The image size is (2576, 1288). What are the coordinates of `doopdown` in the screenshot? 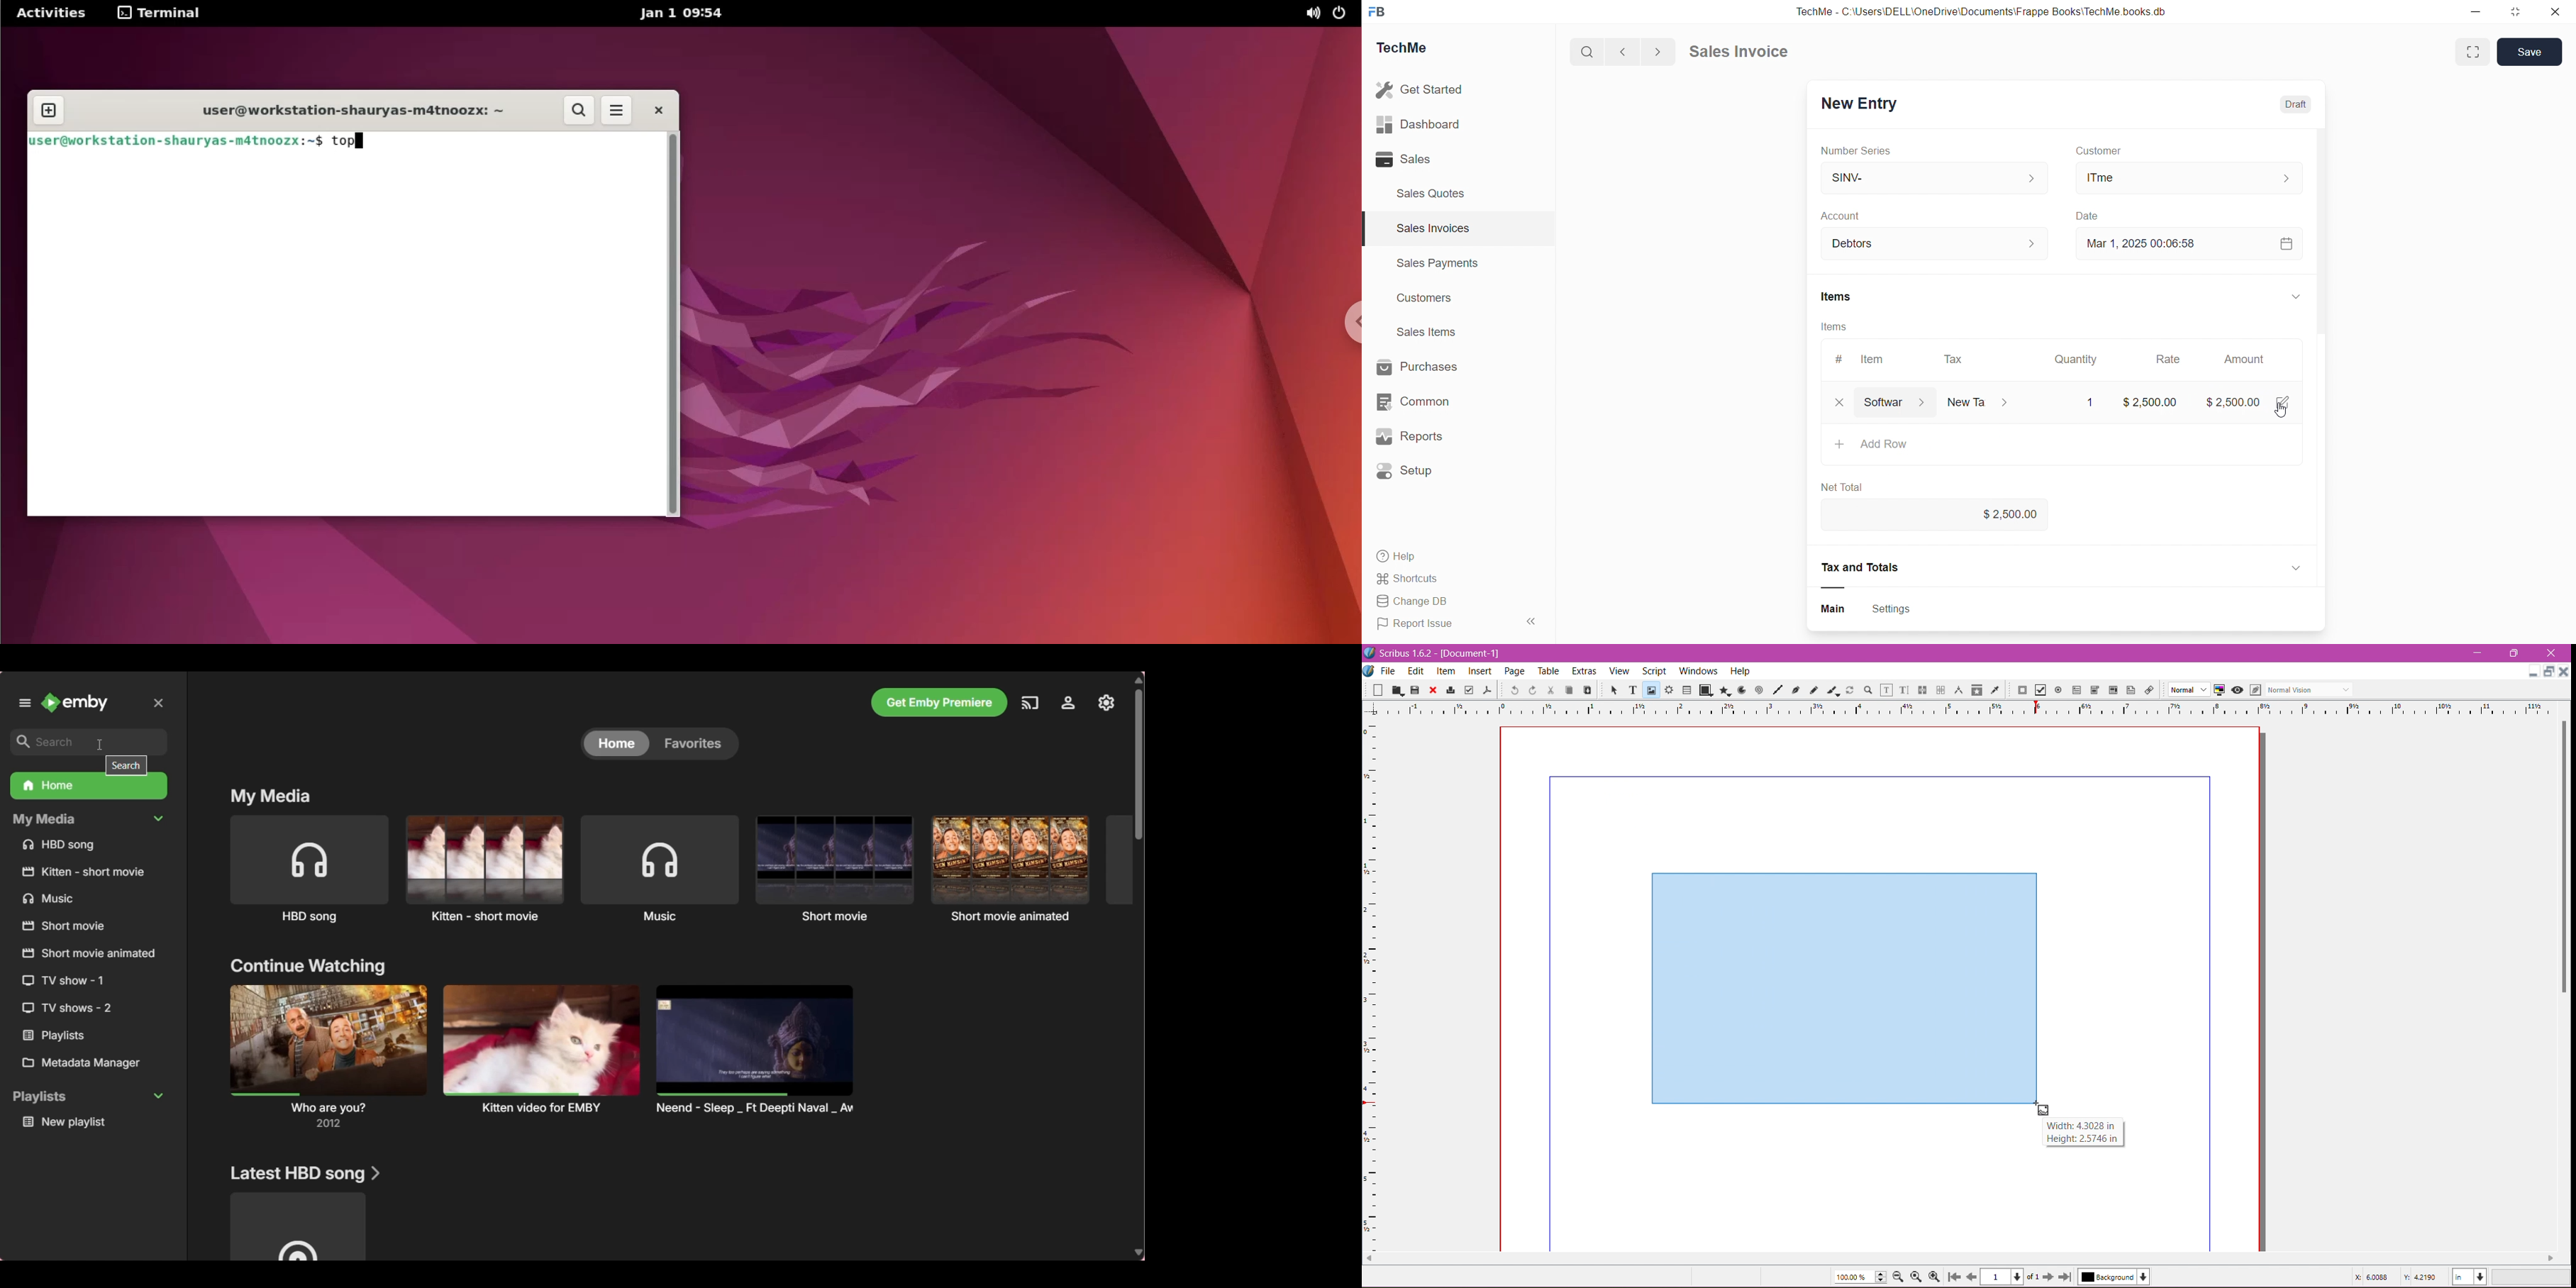 It's located at (2294, 294).